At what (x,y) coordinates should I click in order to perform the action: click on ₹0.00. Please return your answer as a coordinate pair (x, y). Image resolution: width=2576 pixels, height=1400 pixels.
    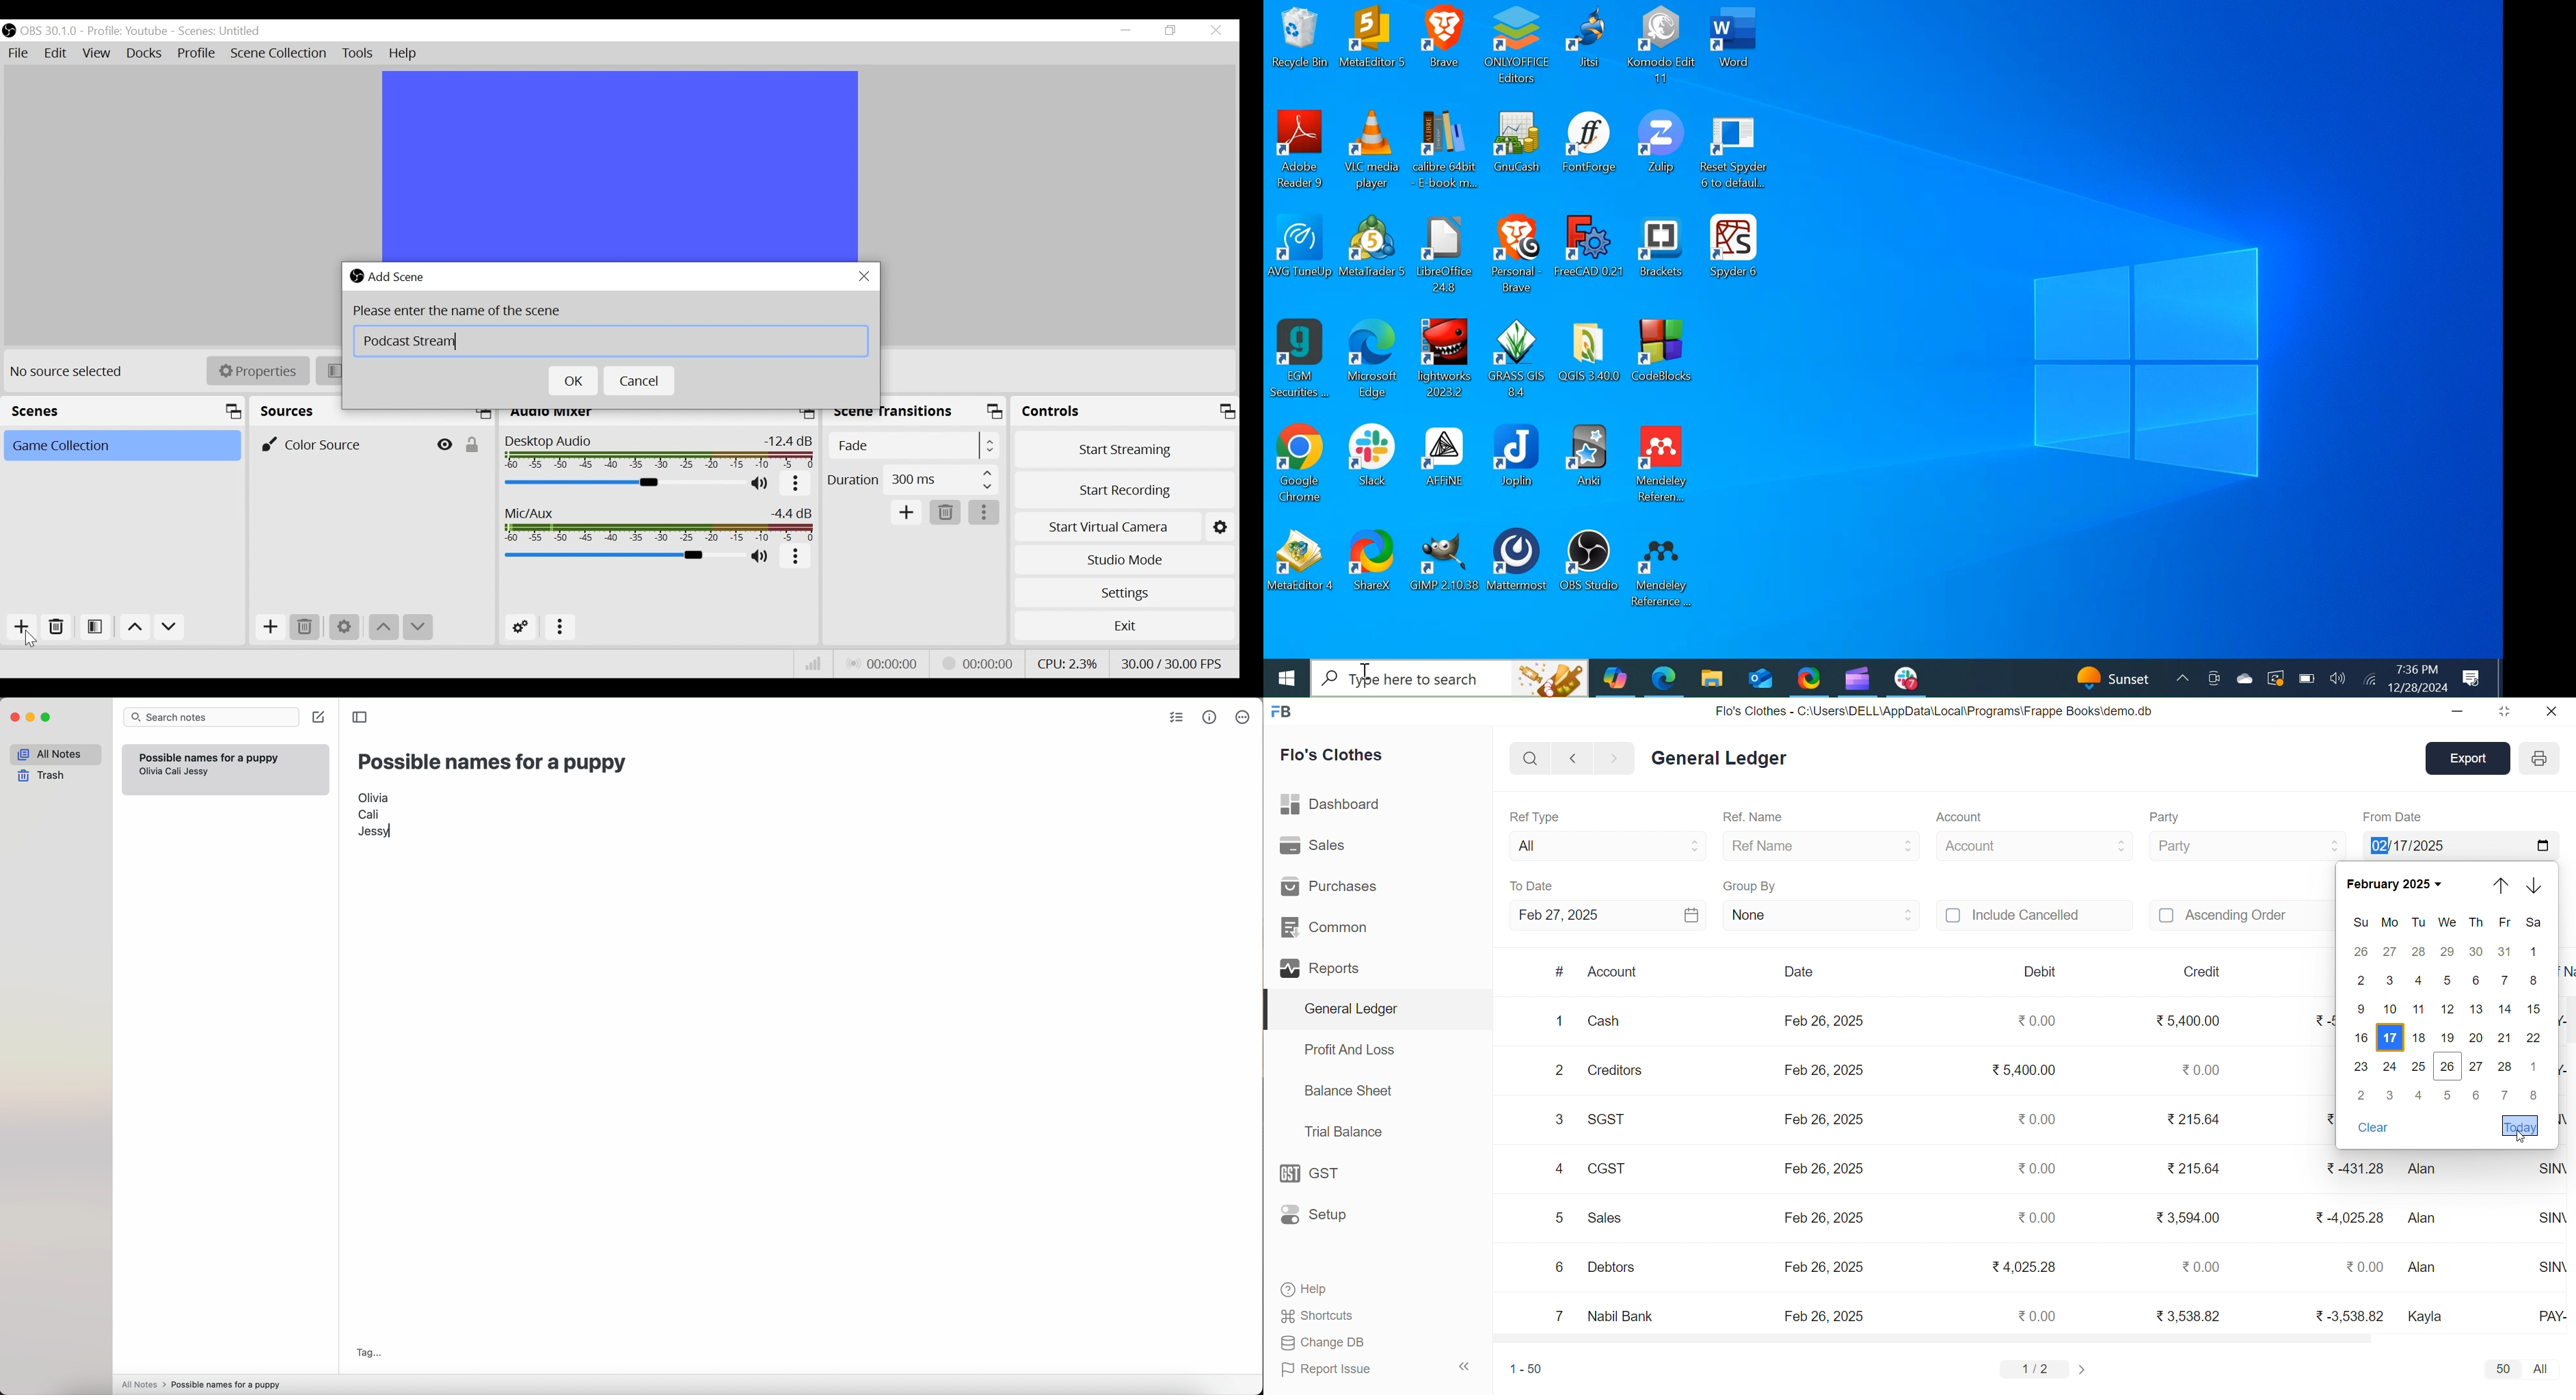
    Looking at the image, I should click on (2202, 1266).